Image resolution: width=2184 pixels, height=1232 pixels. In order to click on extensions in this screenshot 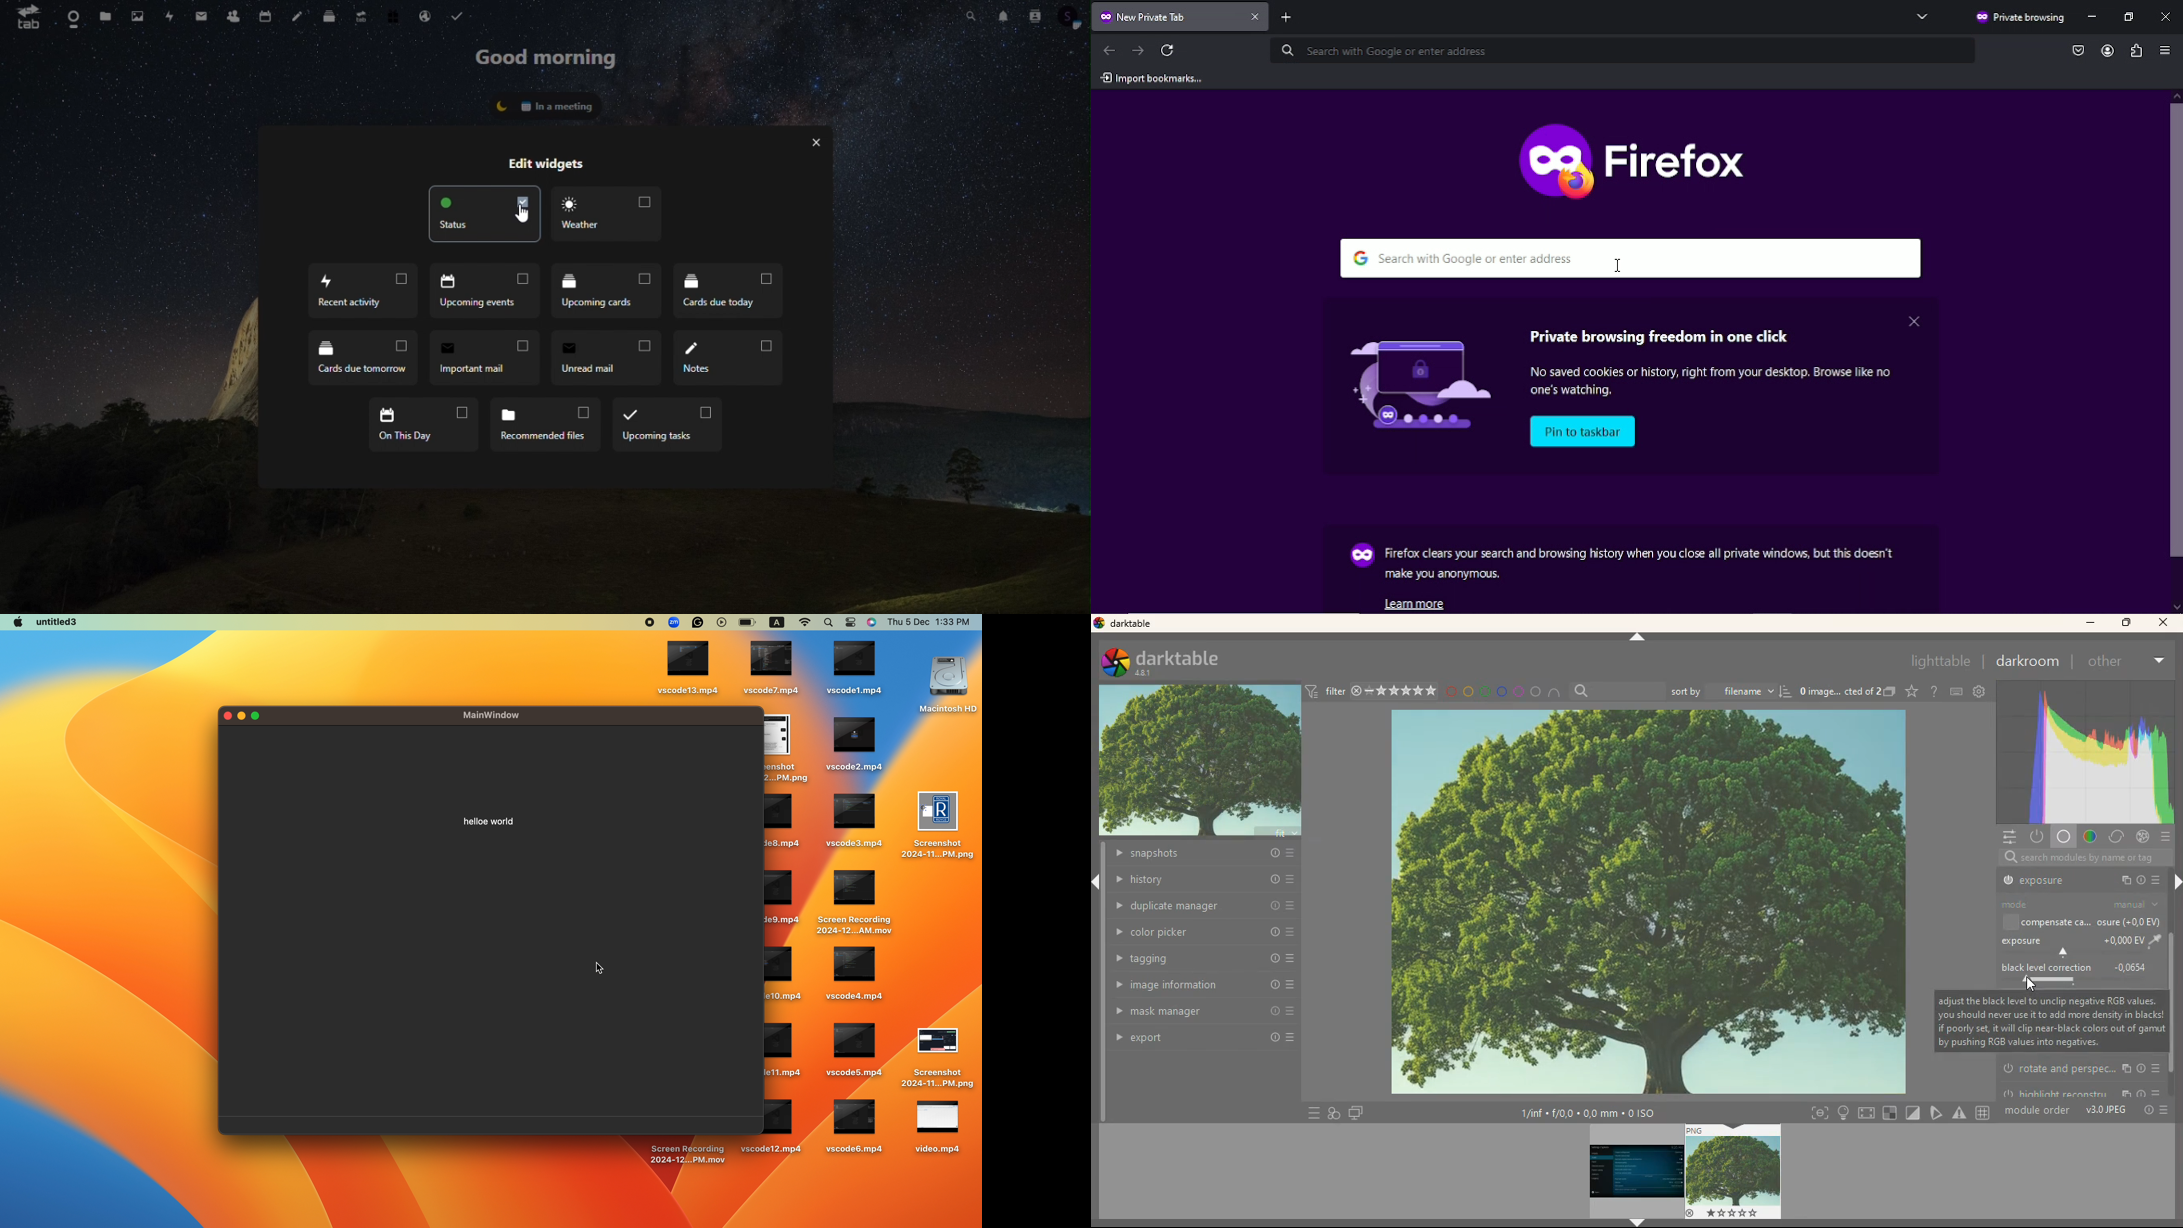, I will do `click(2135, 50)`.